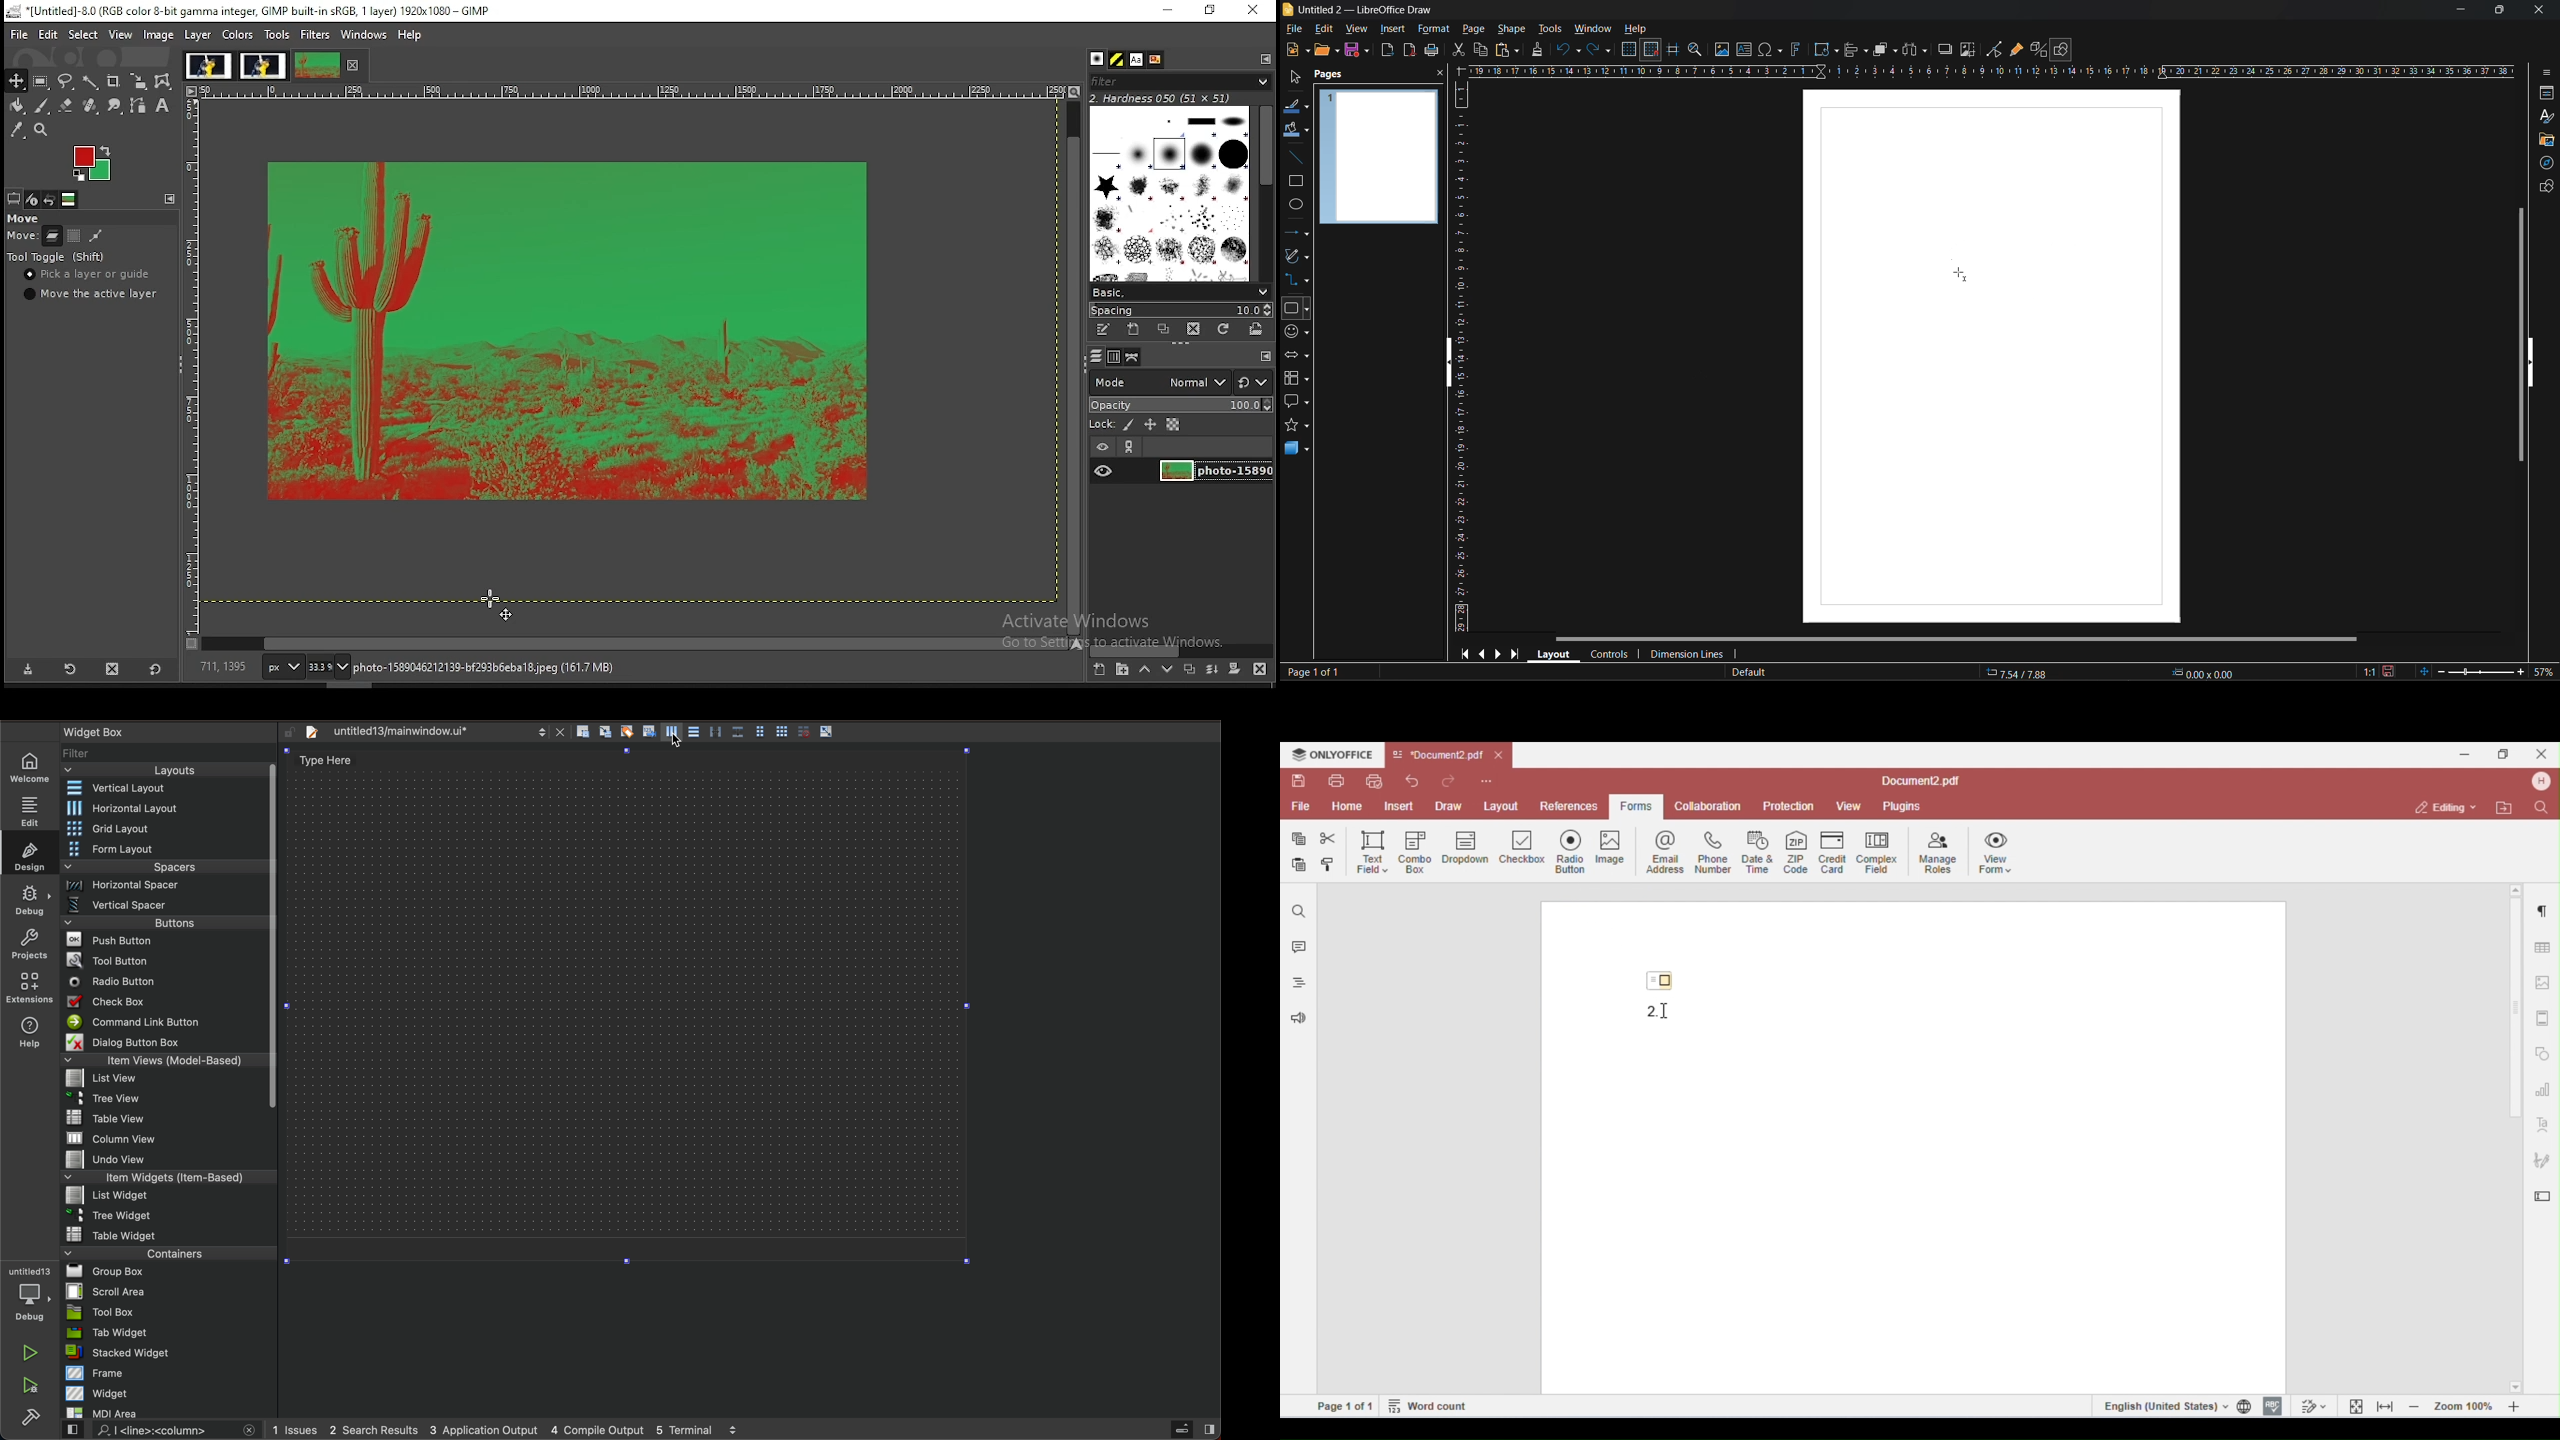  Describe the element at coordinates (1295, 425) in the screenshot. I see `stars and banners` at that location.